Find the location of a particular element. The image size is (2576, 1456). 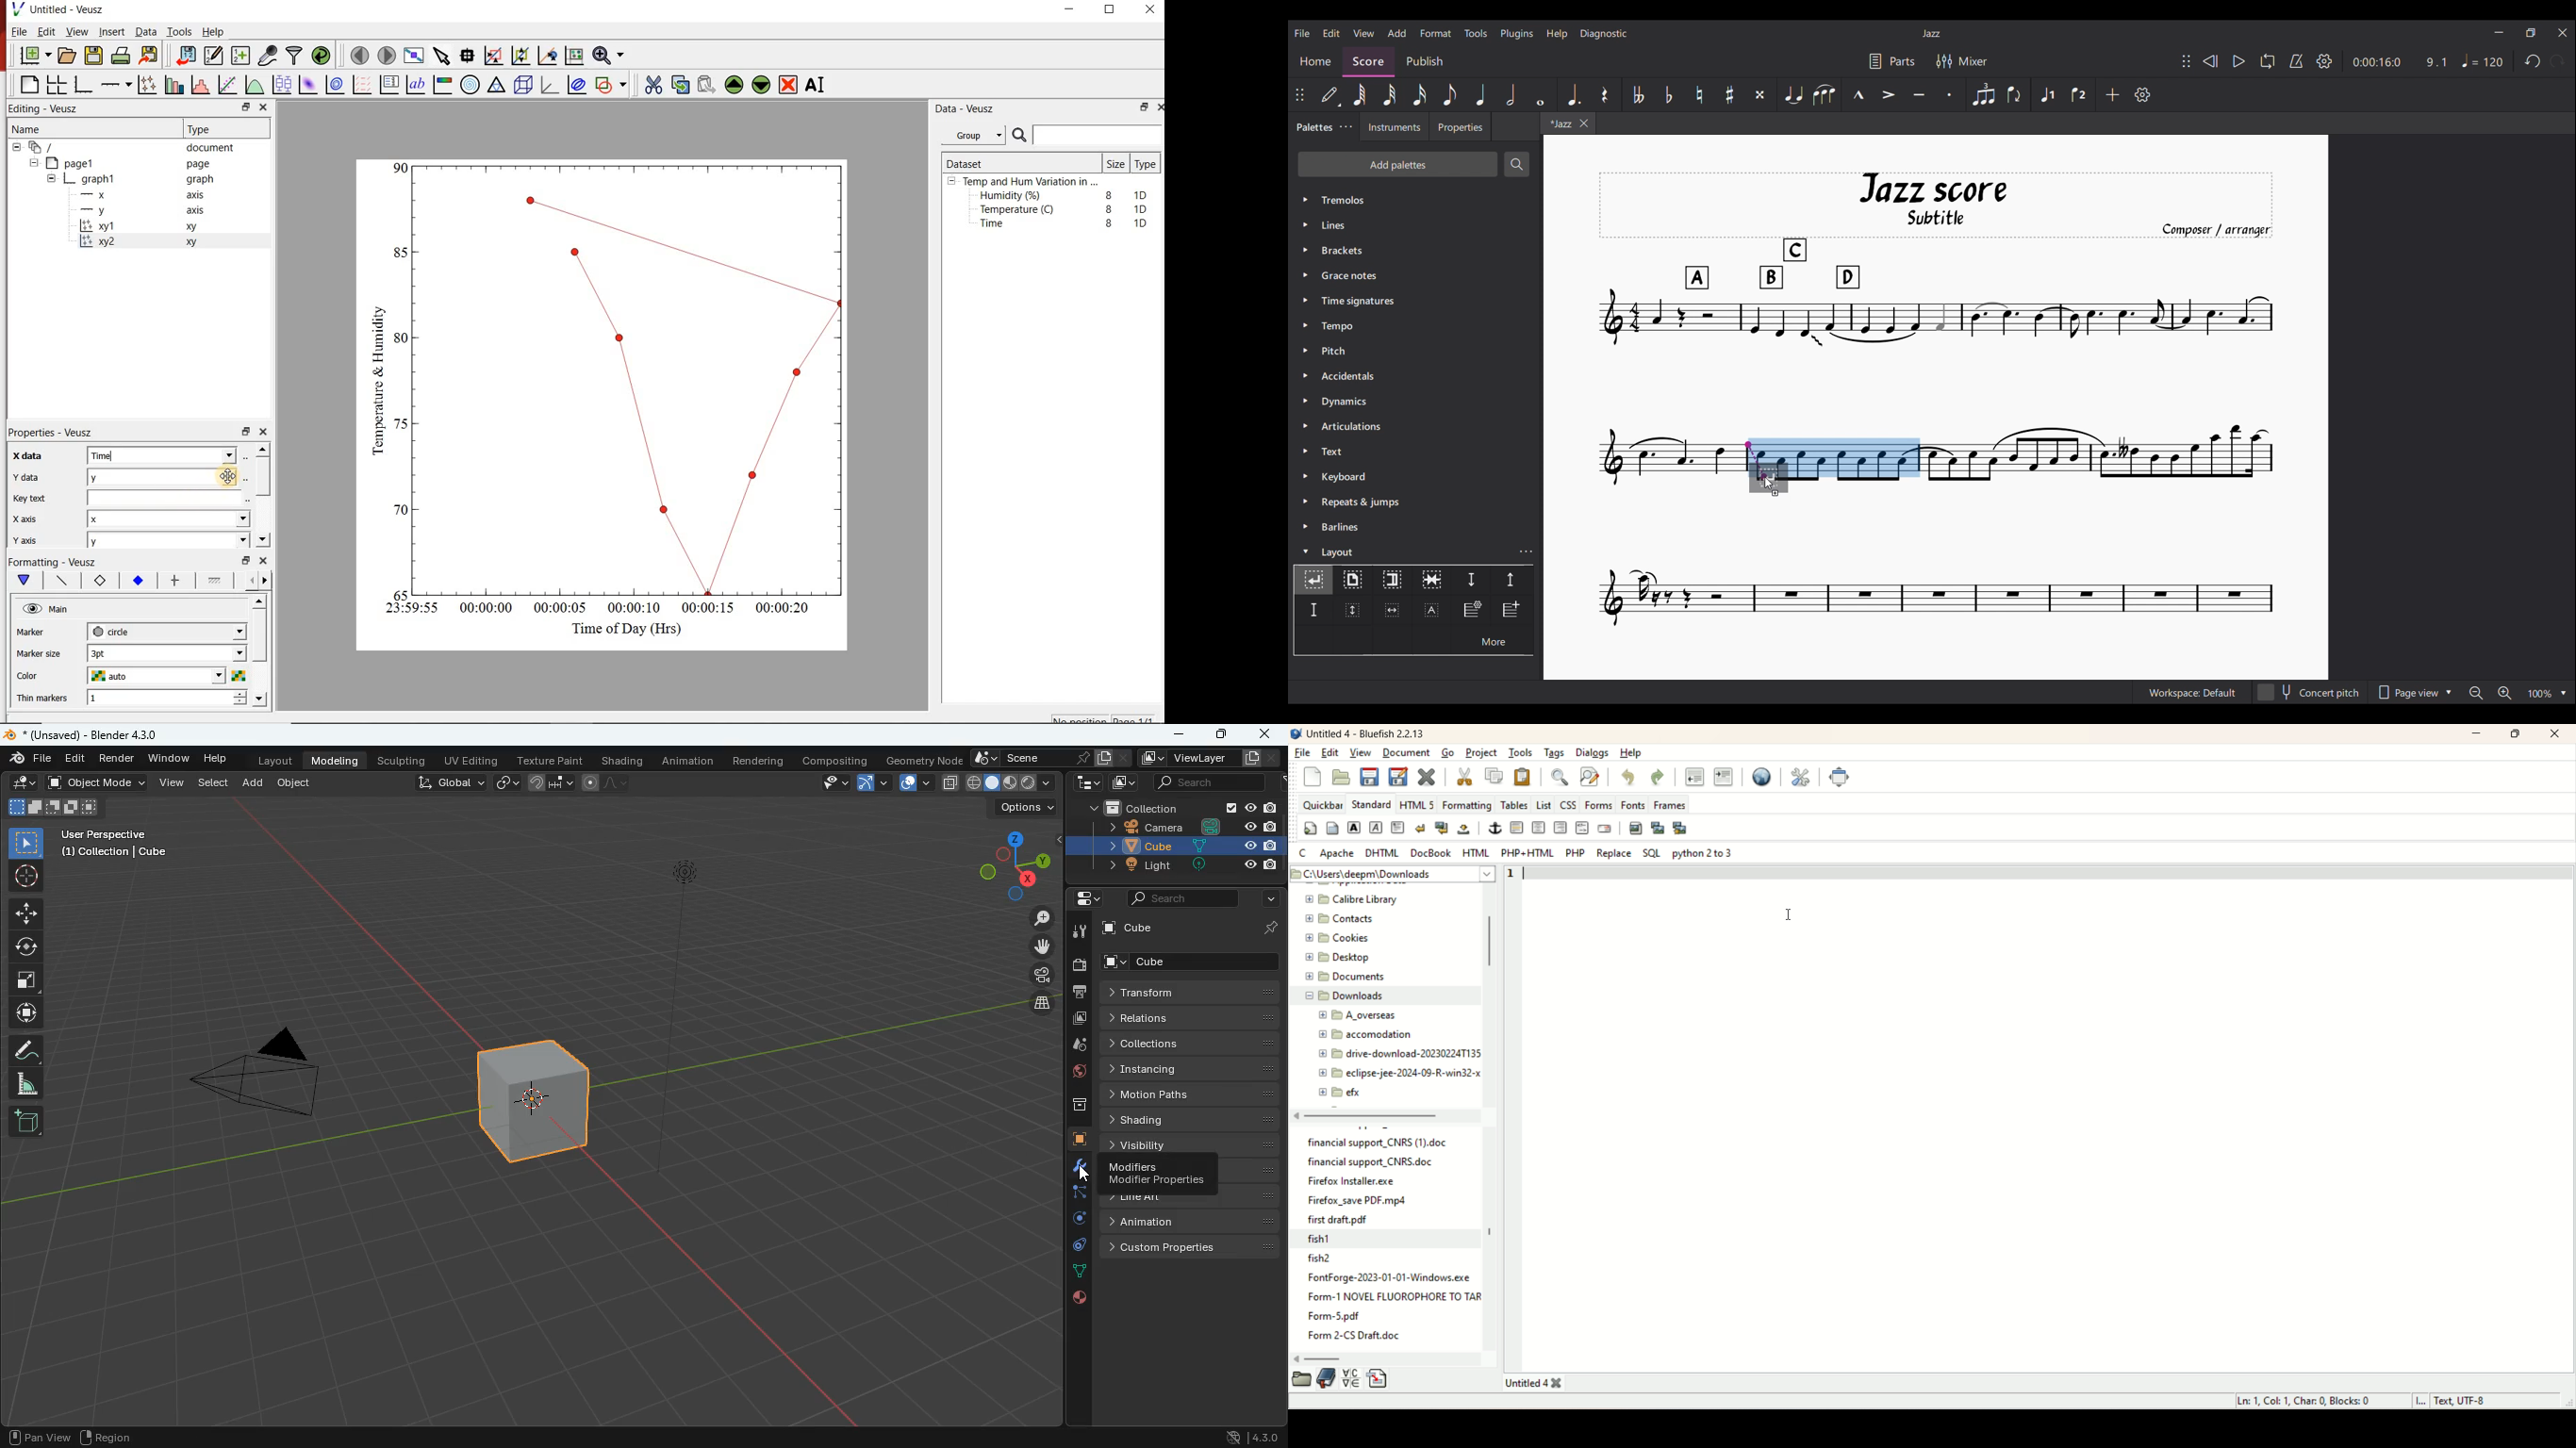

00:00:10 is located at coordinates (633, 607).